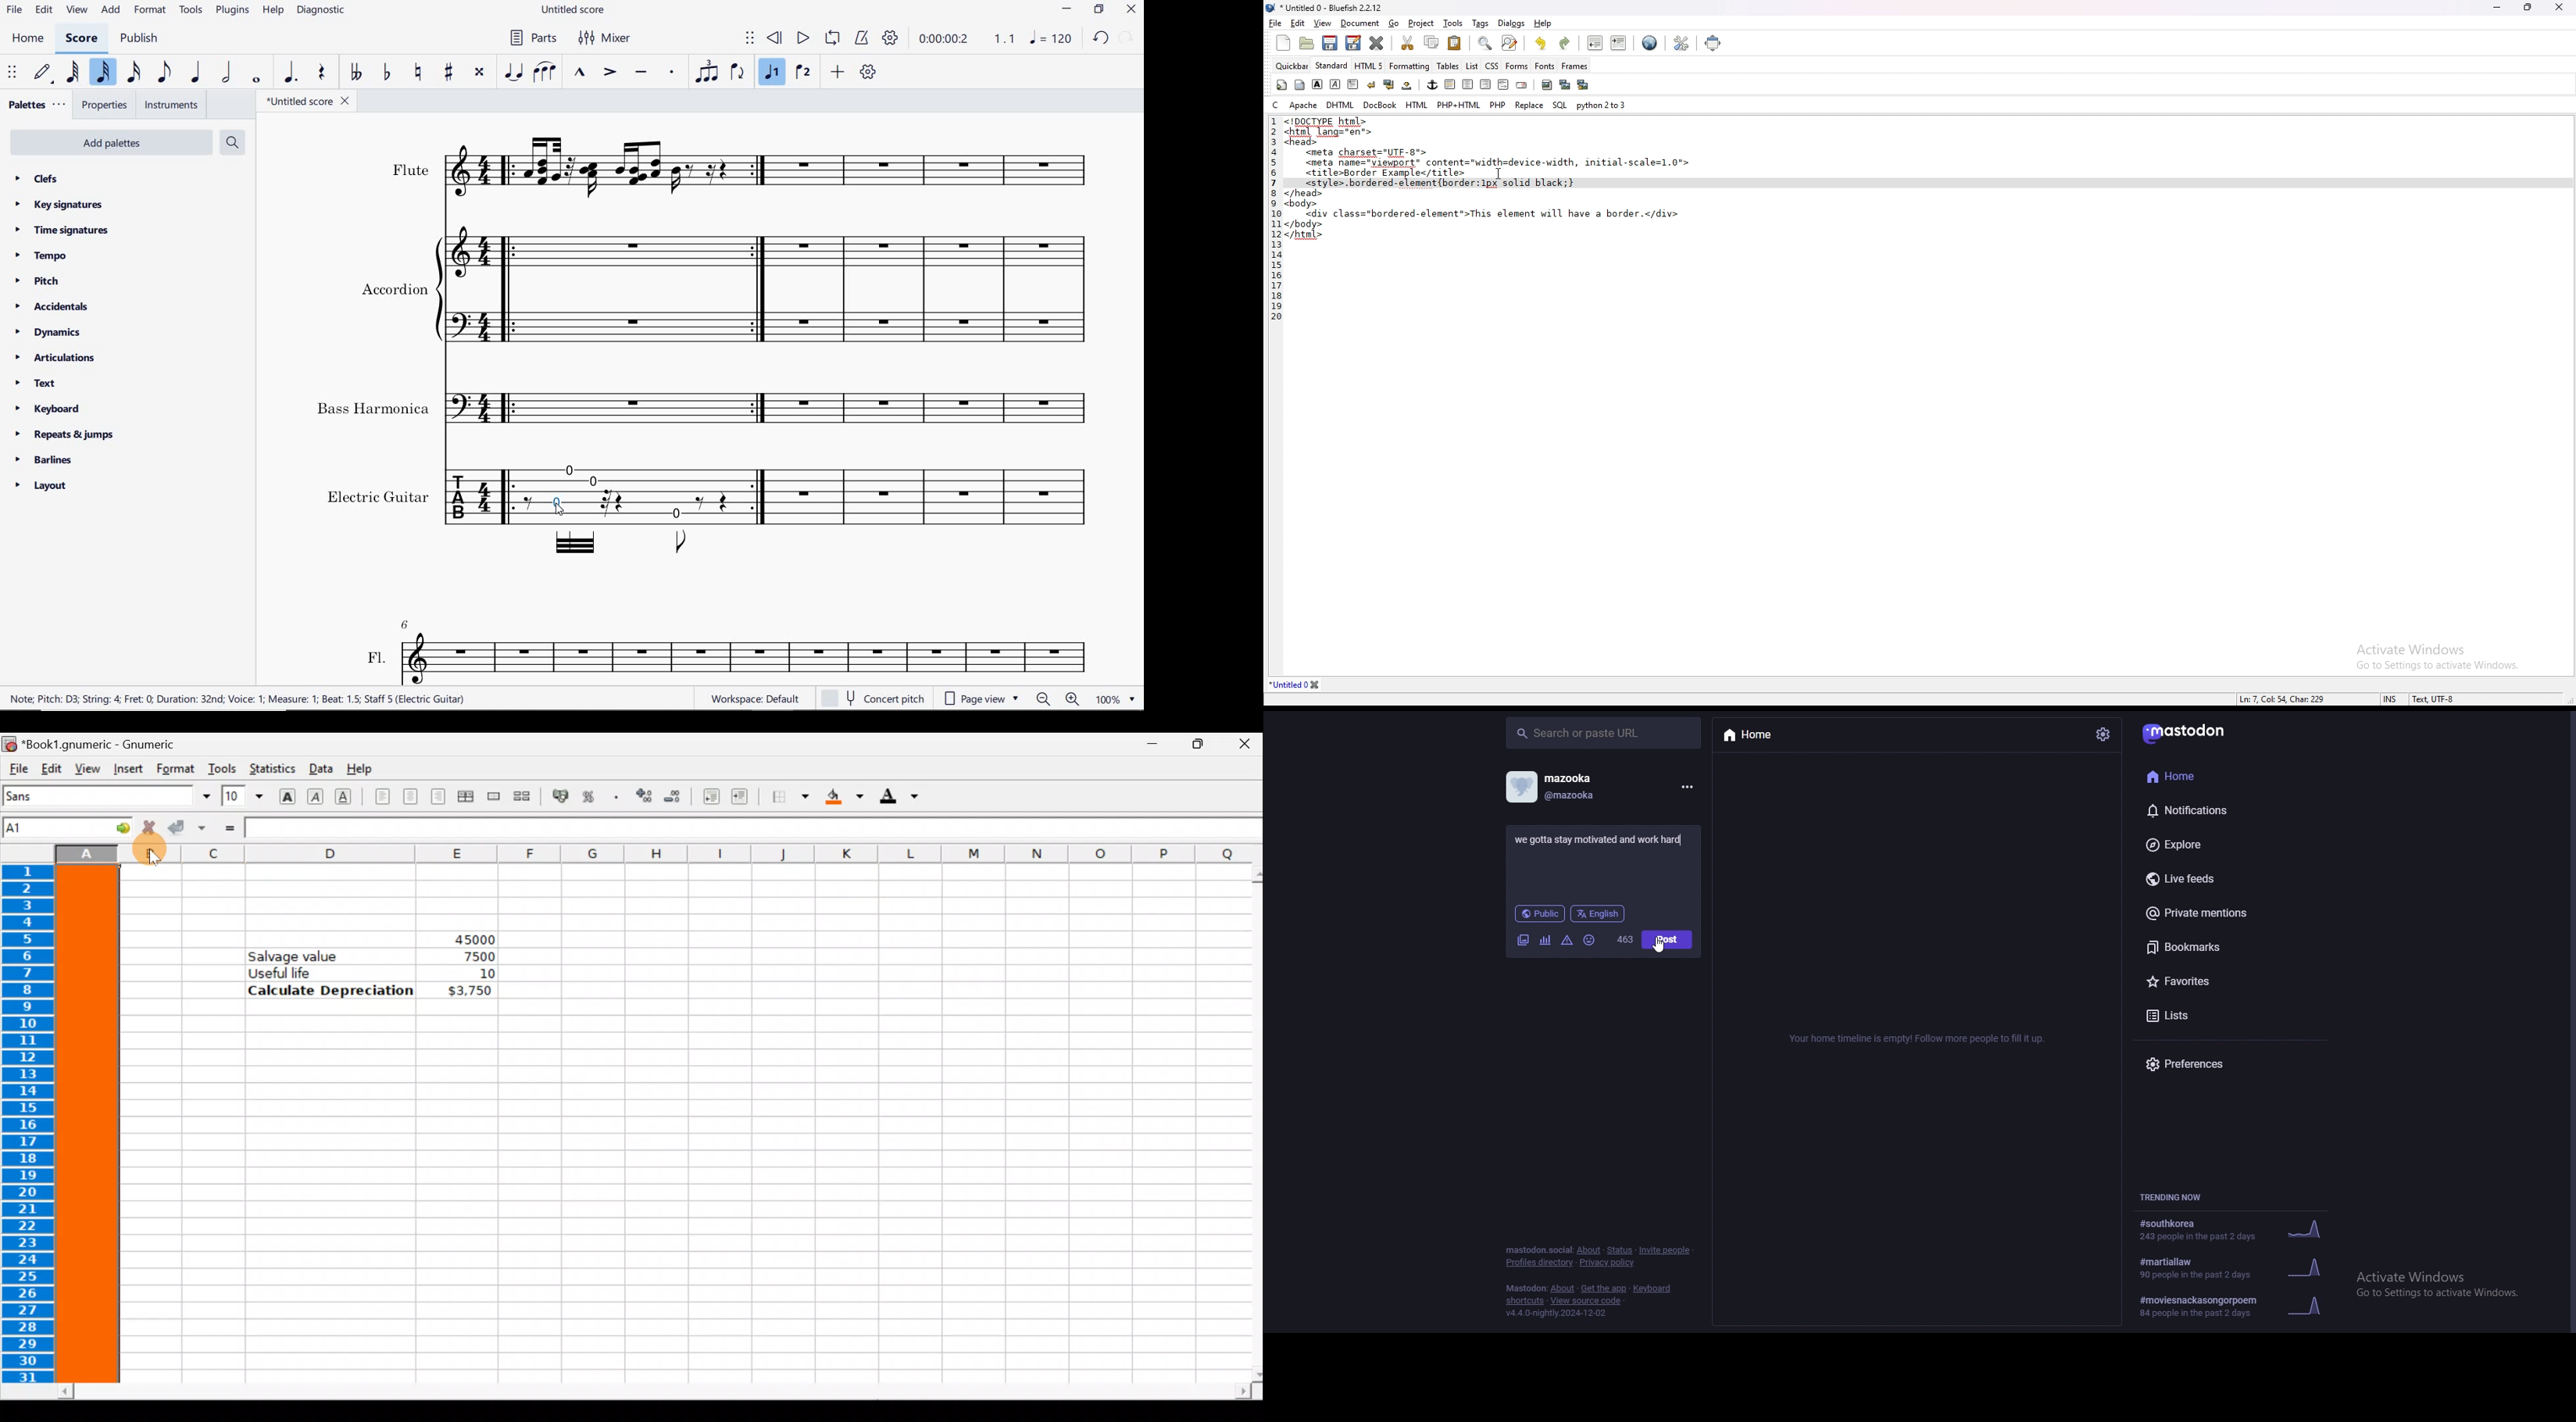  I want to click on Bold, so click(287, 795).